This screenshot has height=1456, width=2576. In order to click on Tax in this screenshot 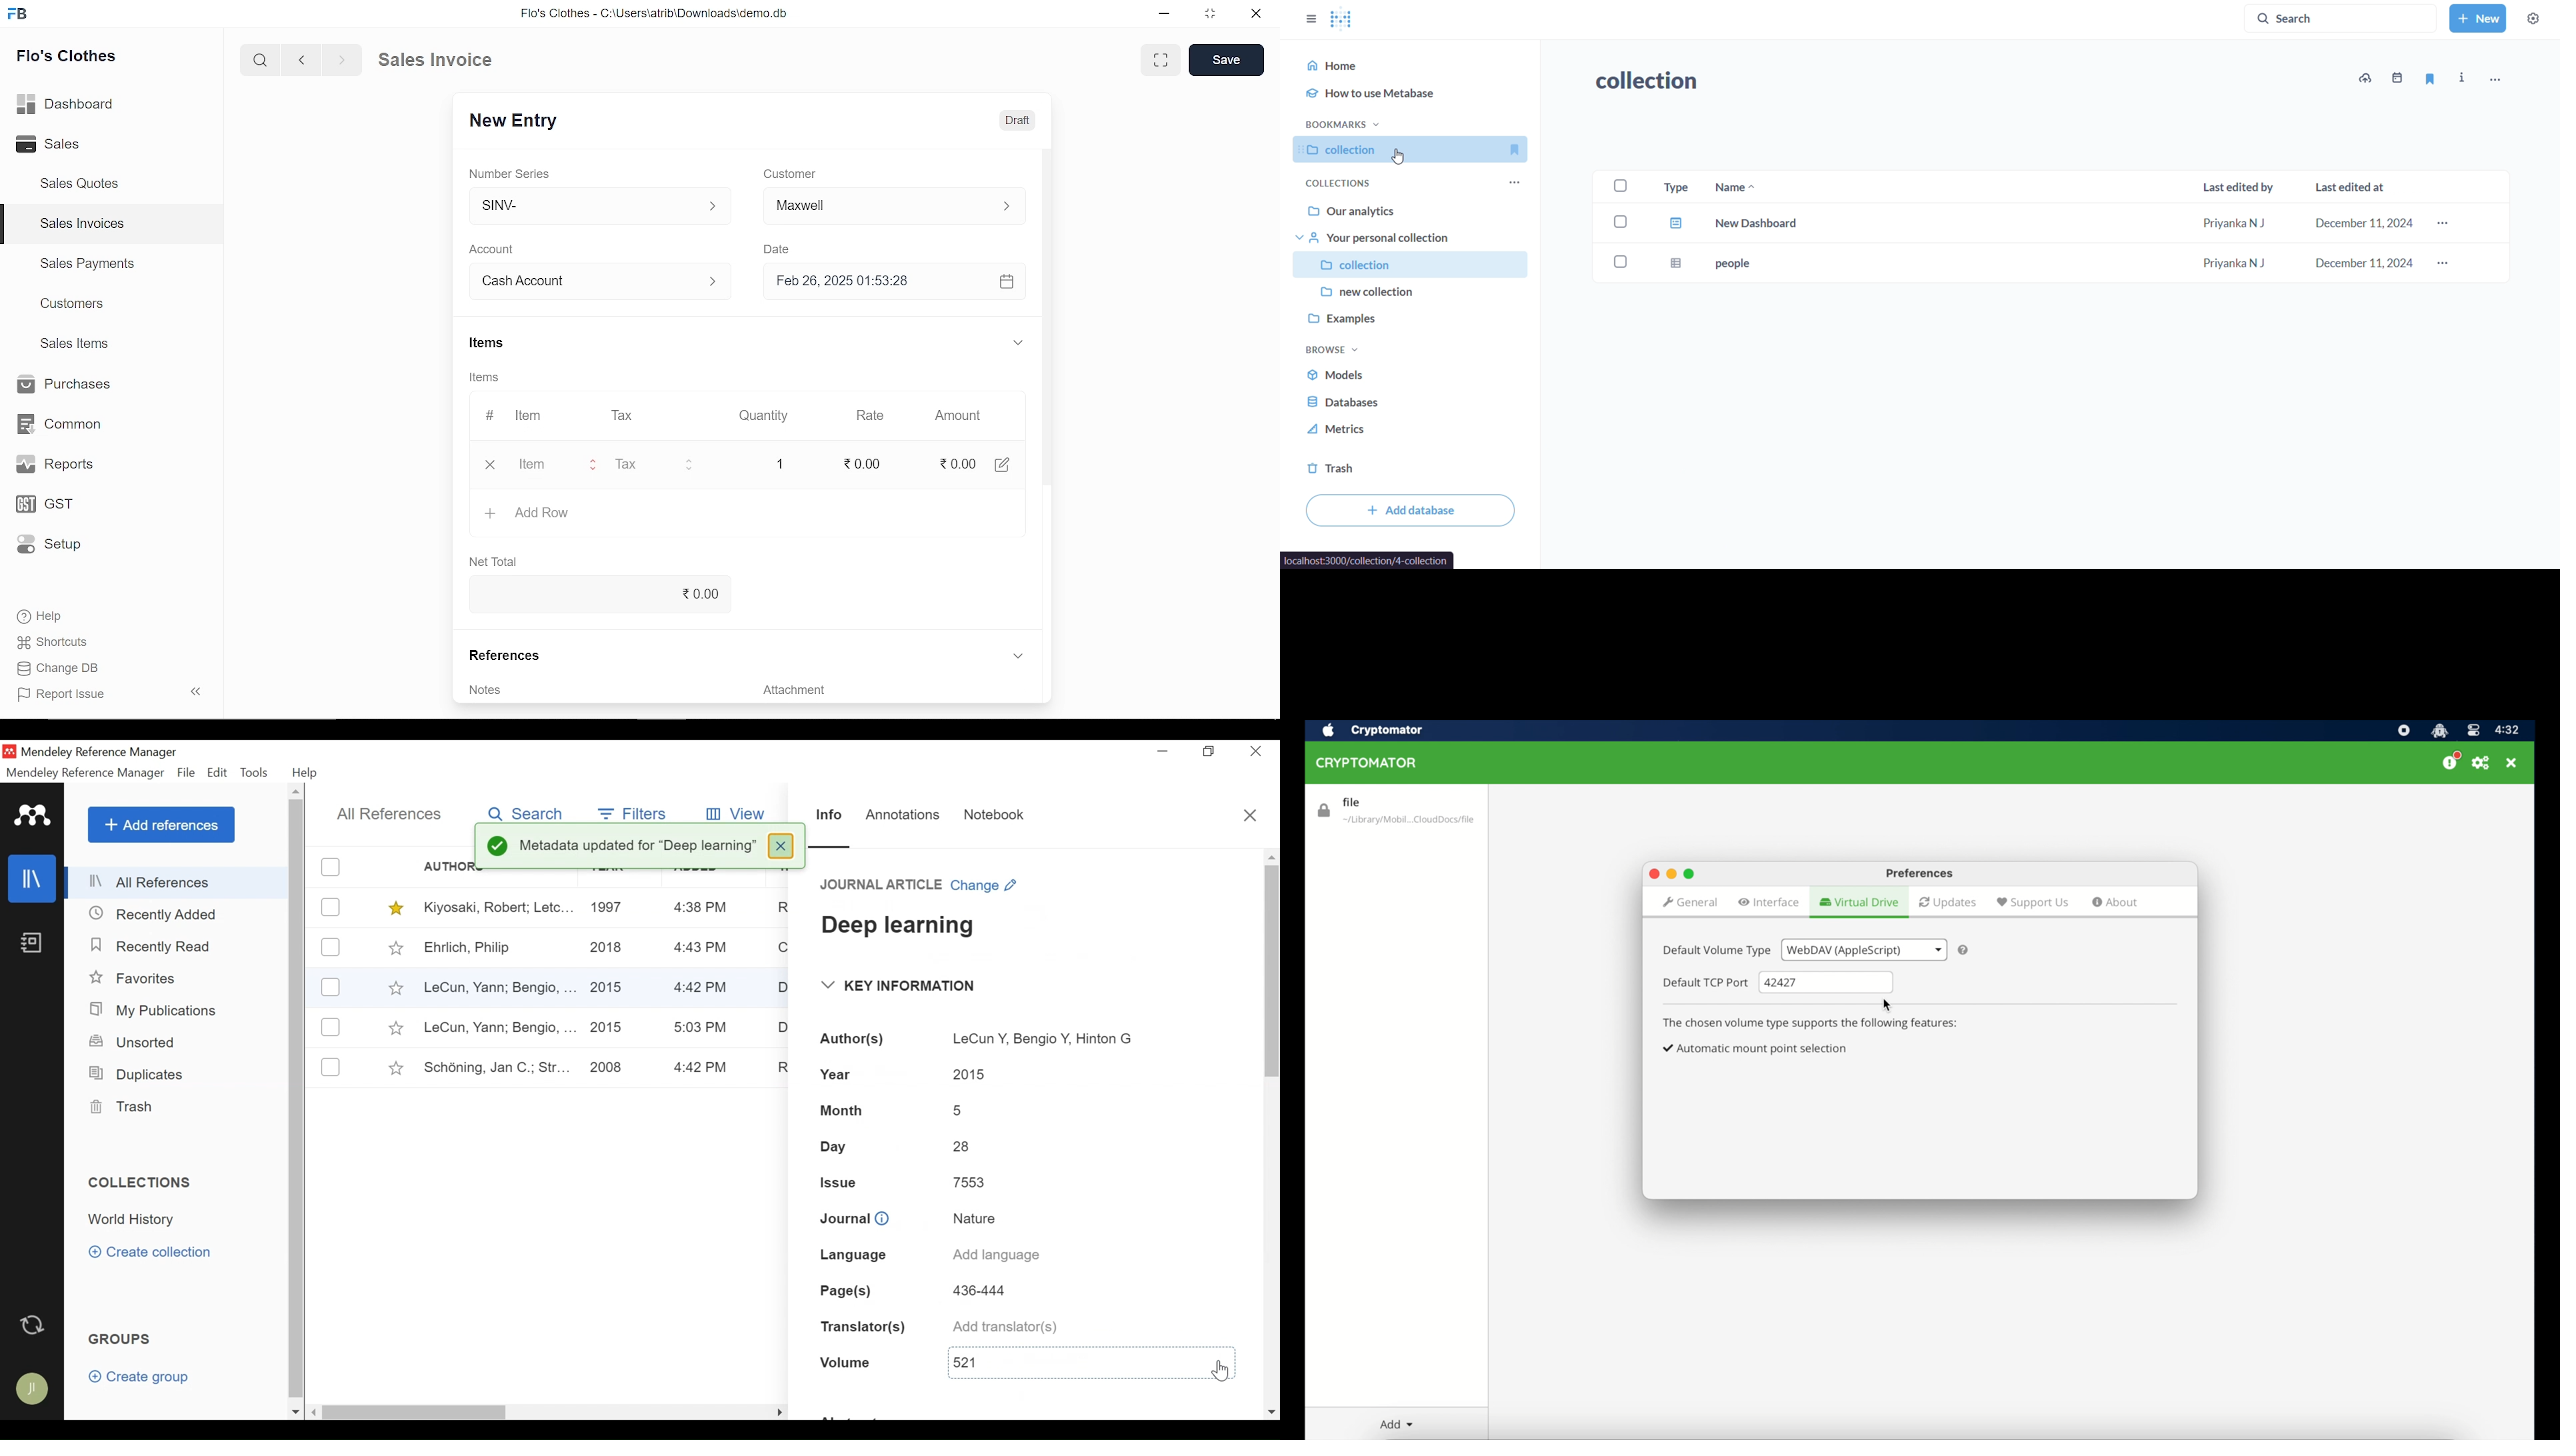, I will do `click(658, 465)`.